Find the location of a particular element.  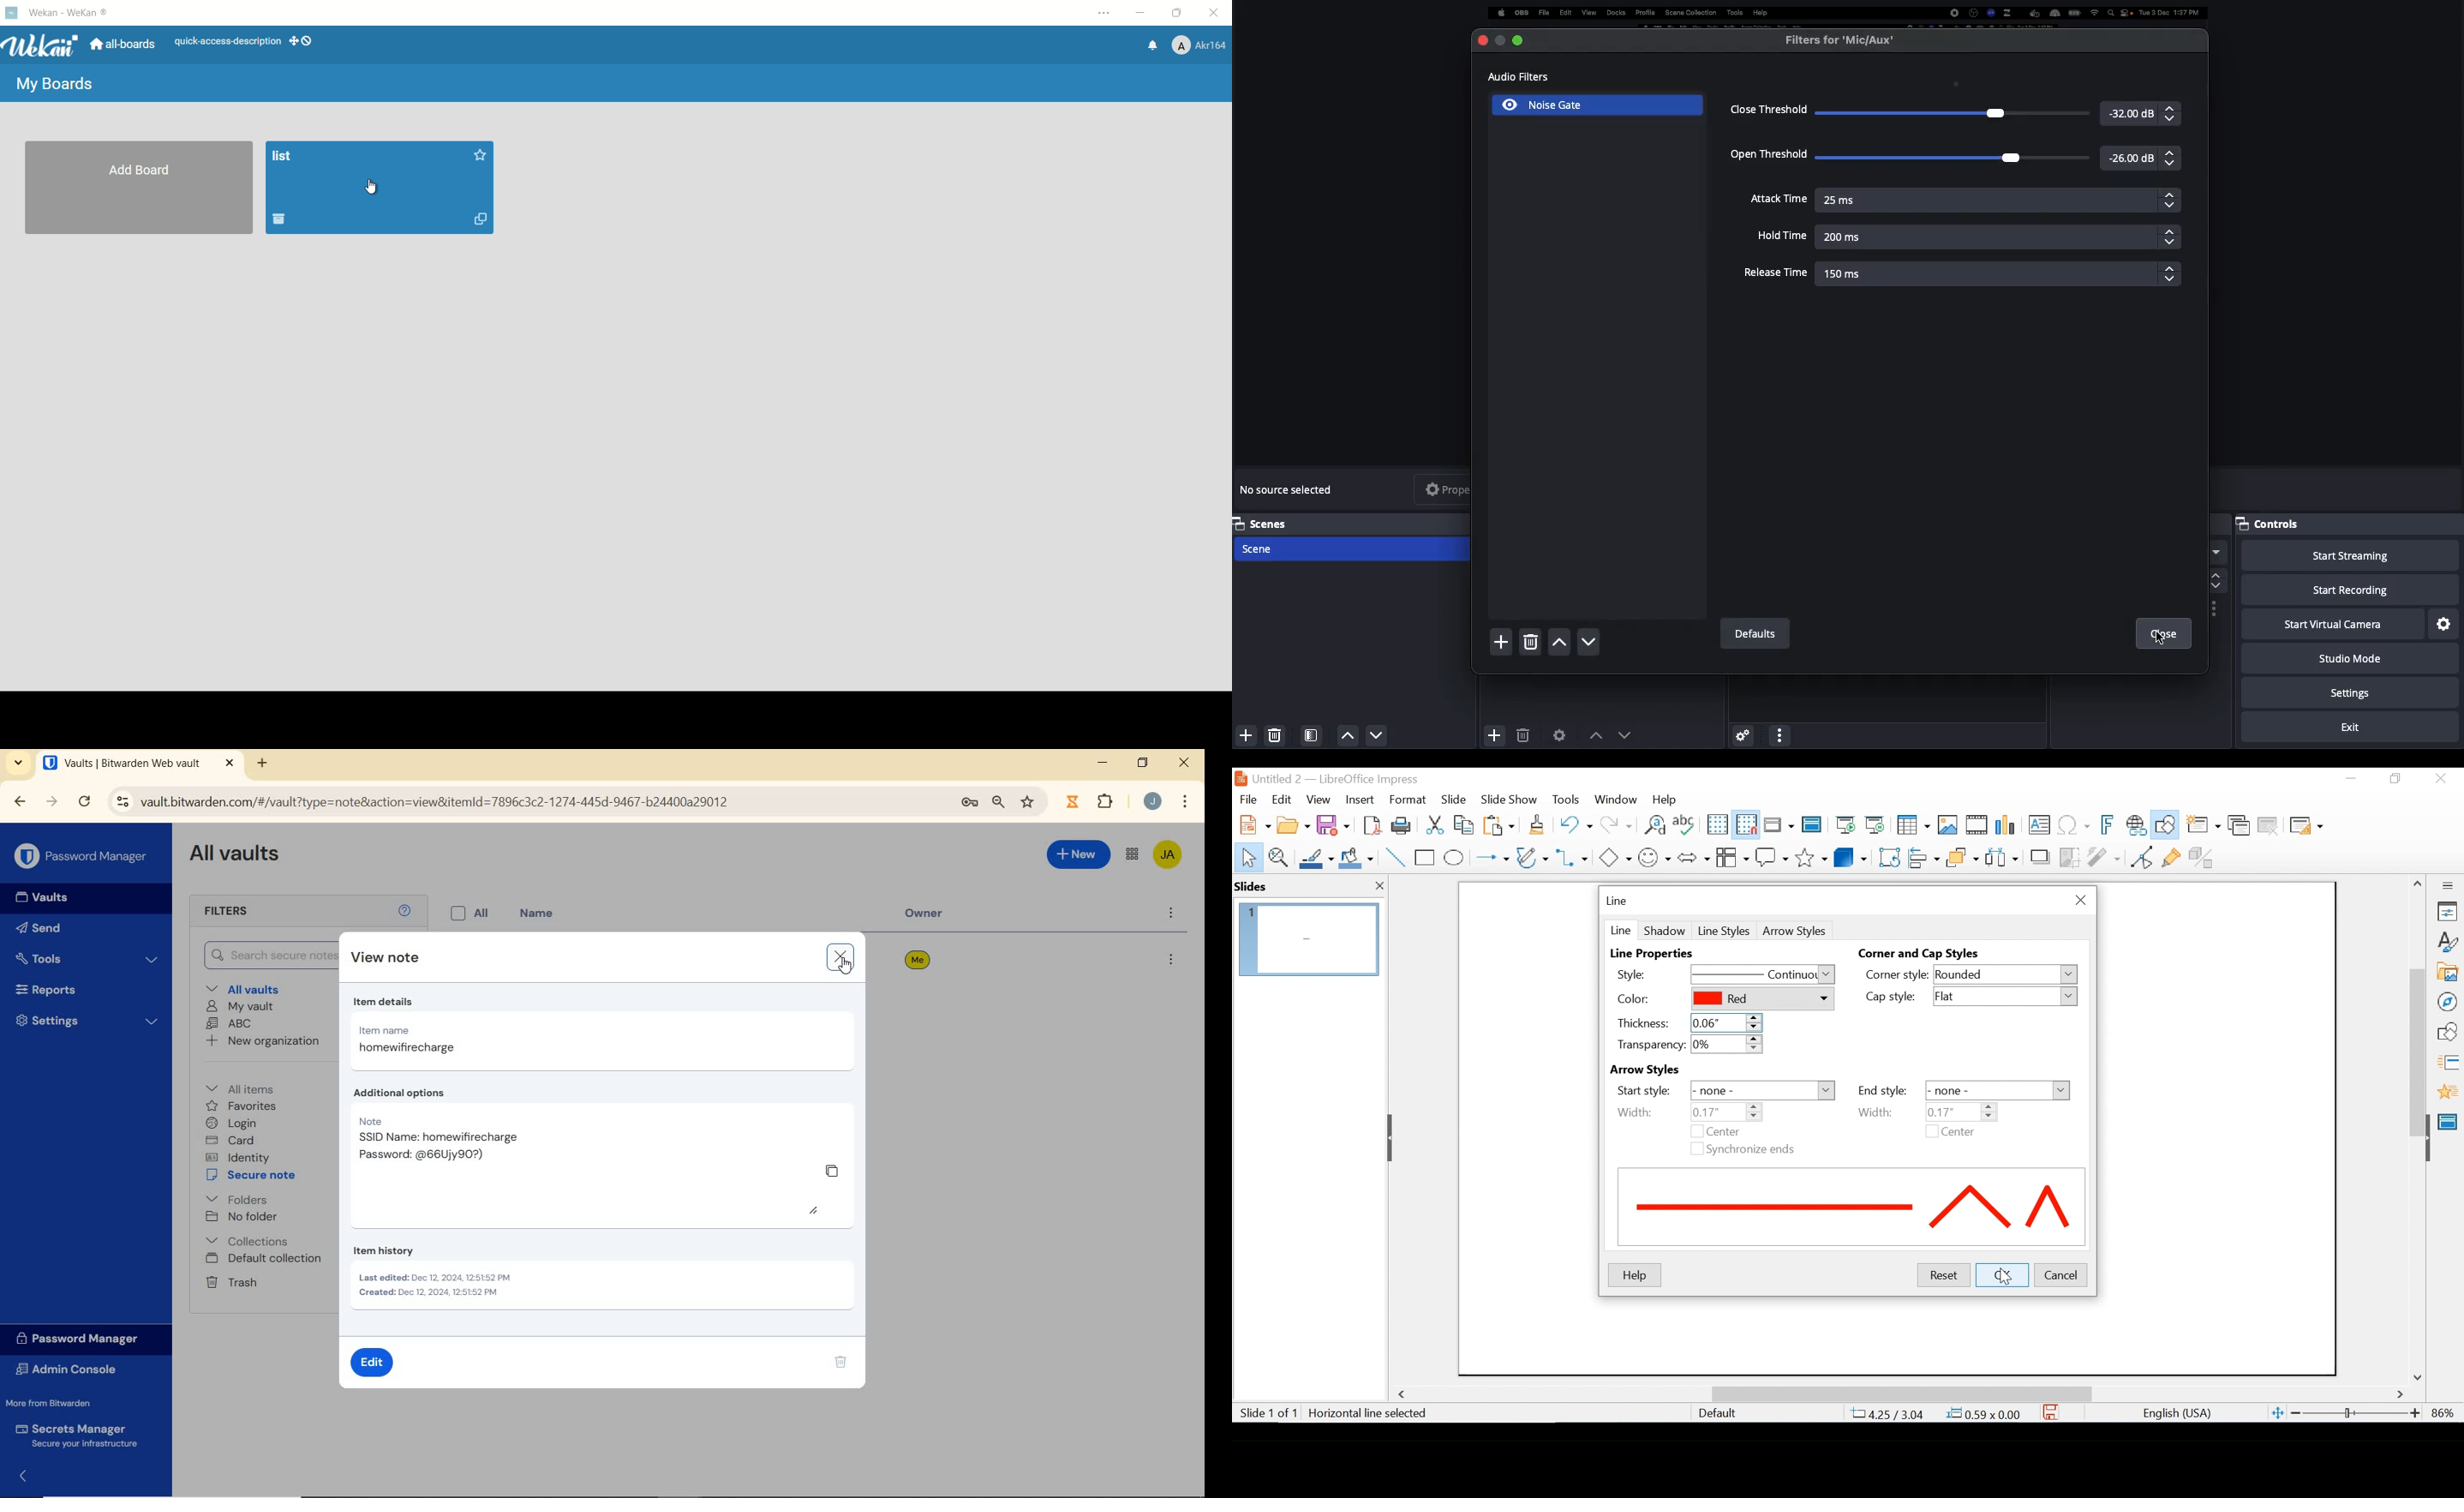

Rotate is located at coordinates (1888, 857).